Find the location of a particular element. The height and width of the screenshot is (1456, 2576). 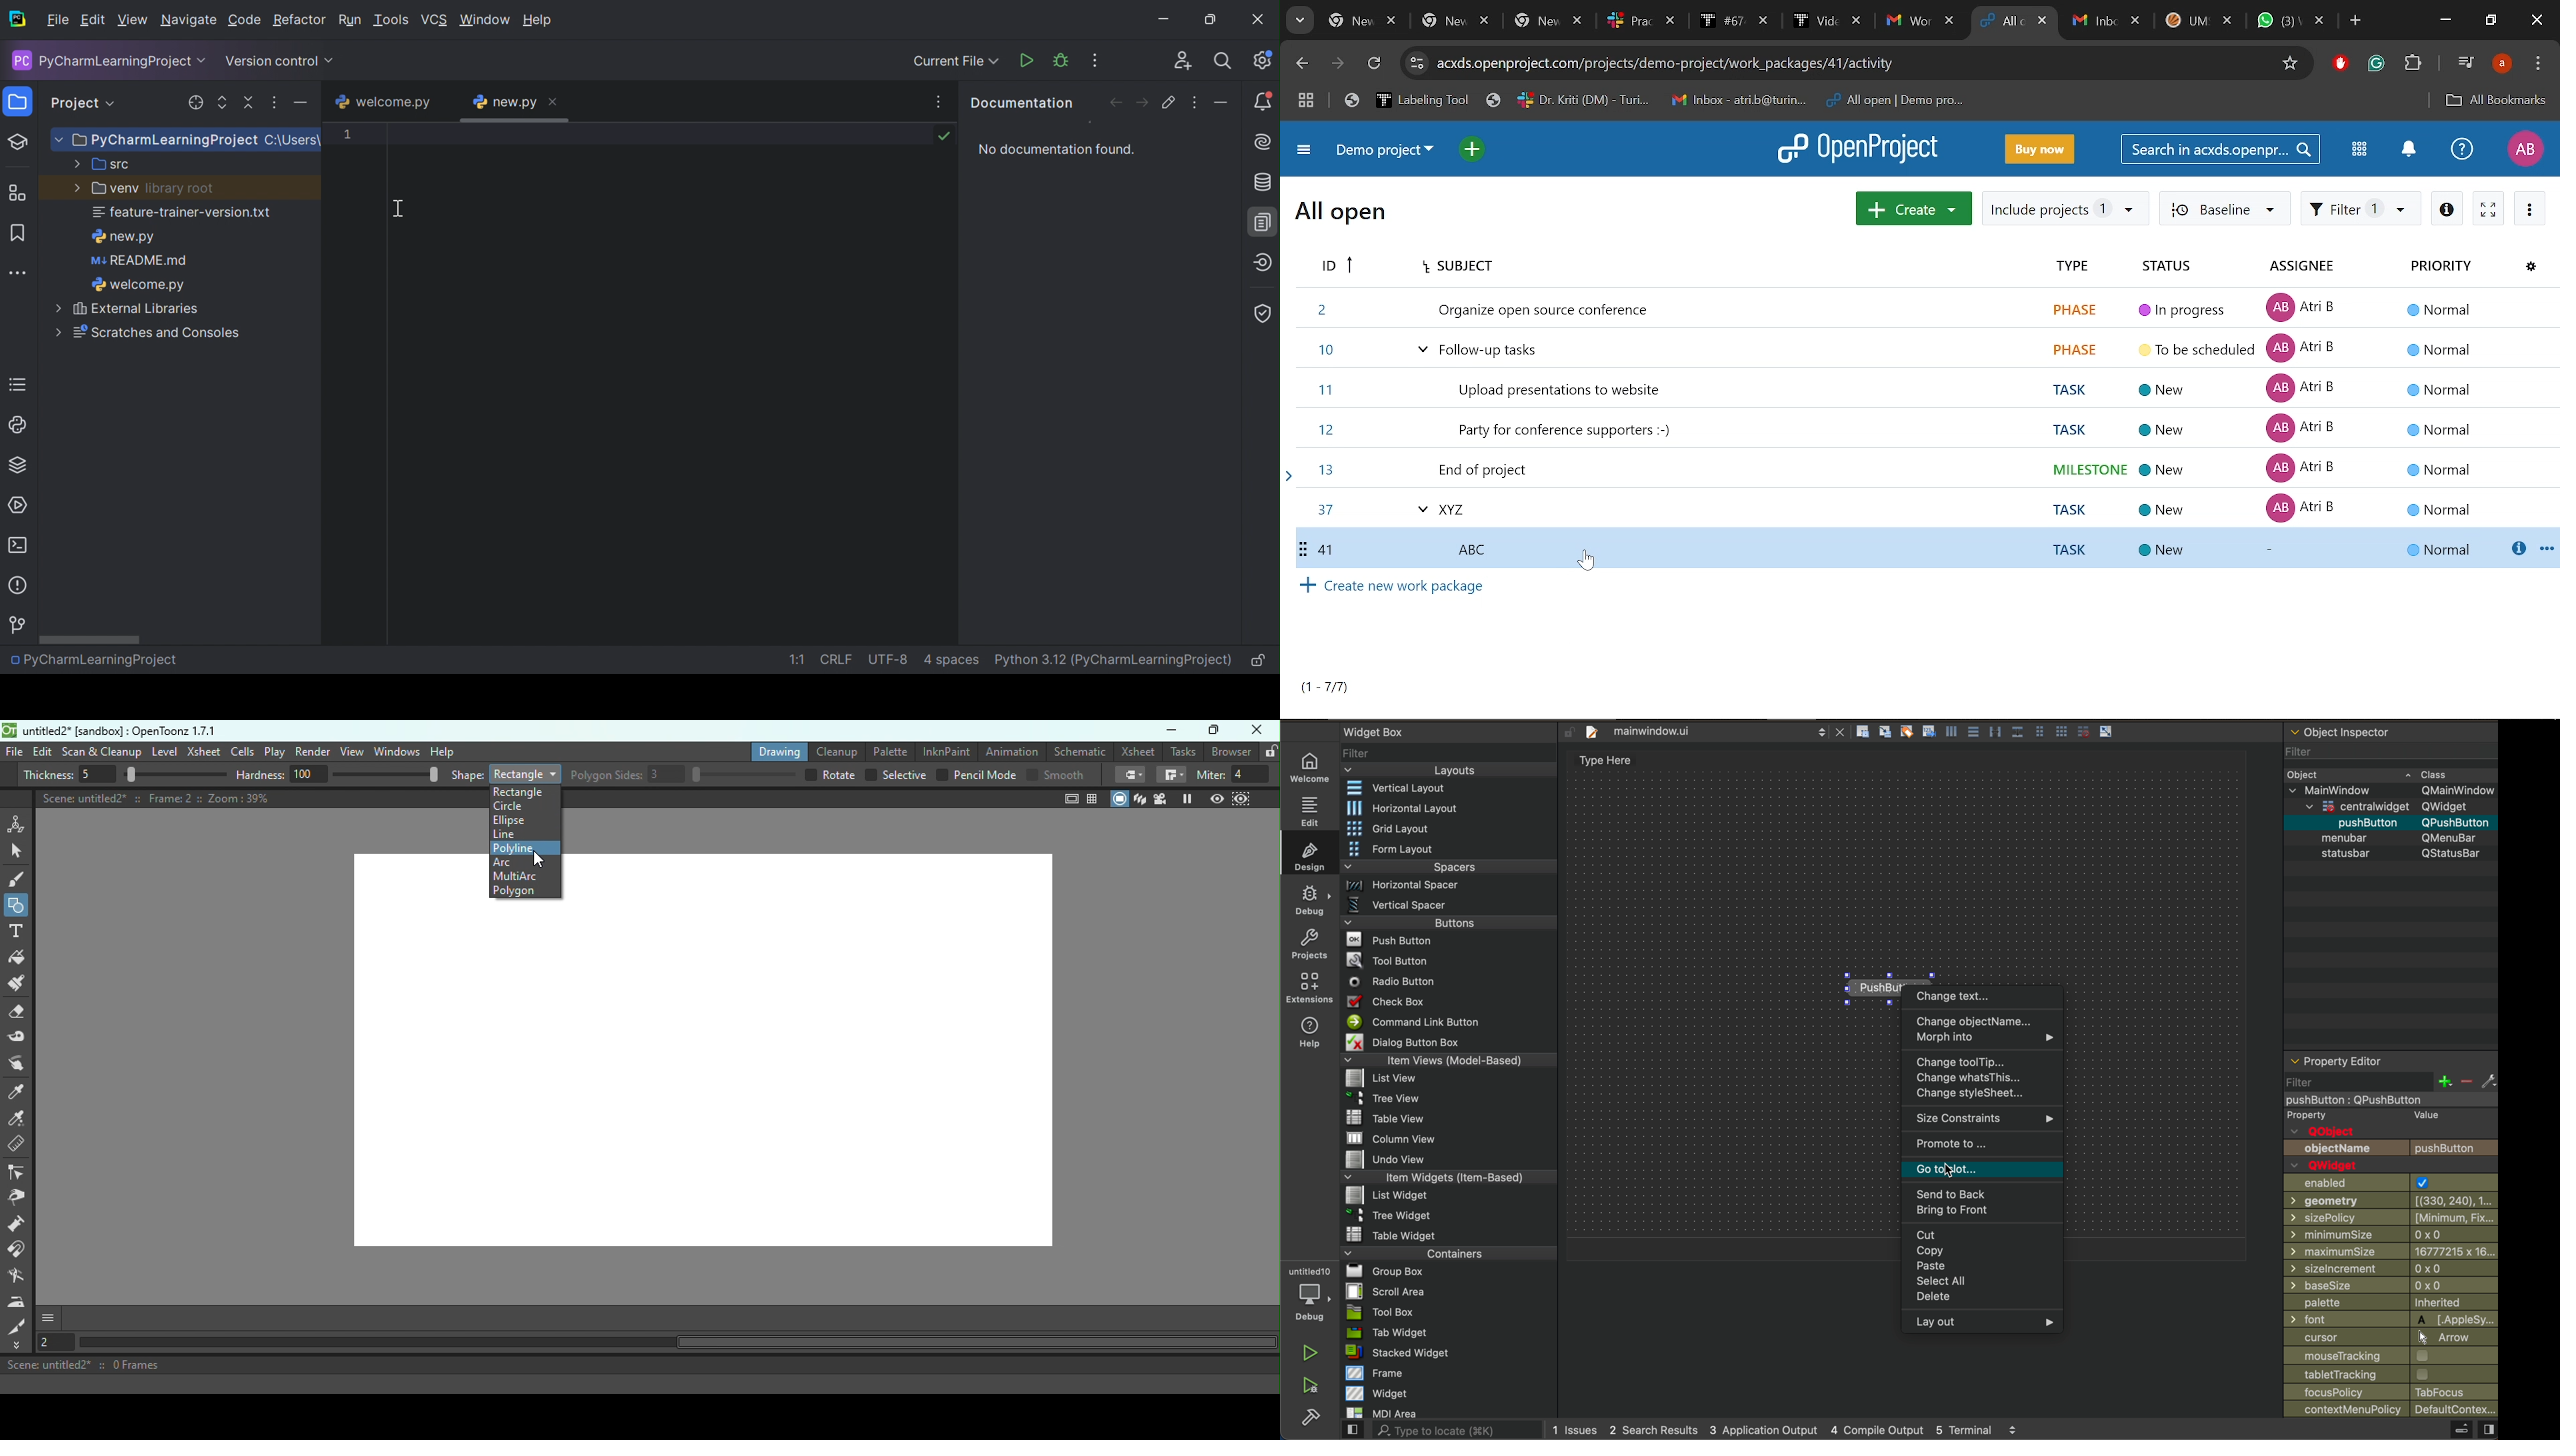

change text is located at coordinates (1985, 997).